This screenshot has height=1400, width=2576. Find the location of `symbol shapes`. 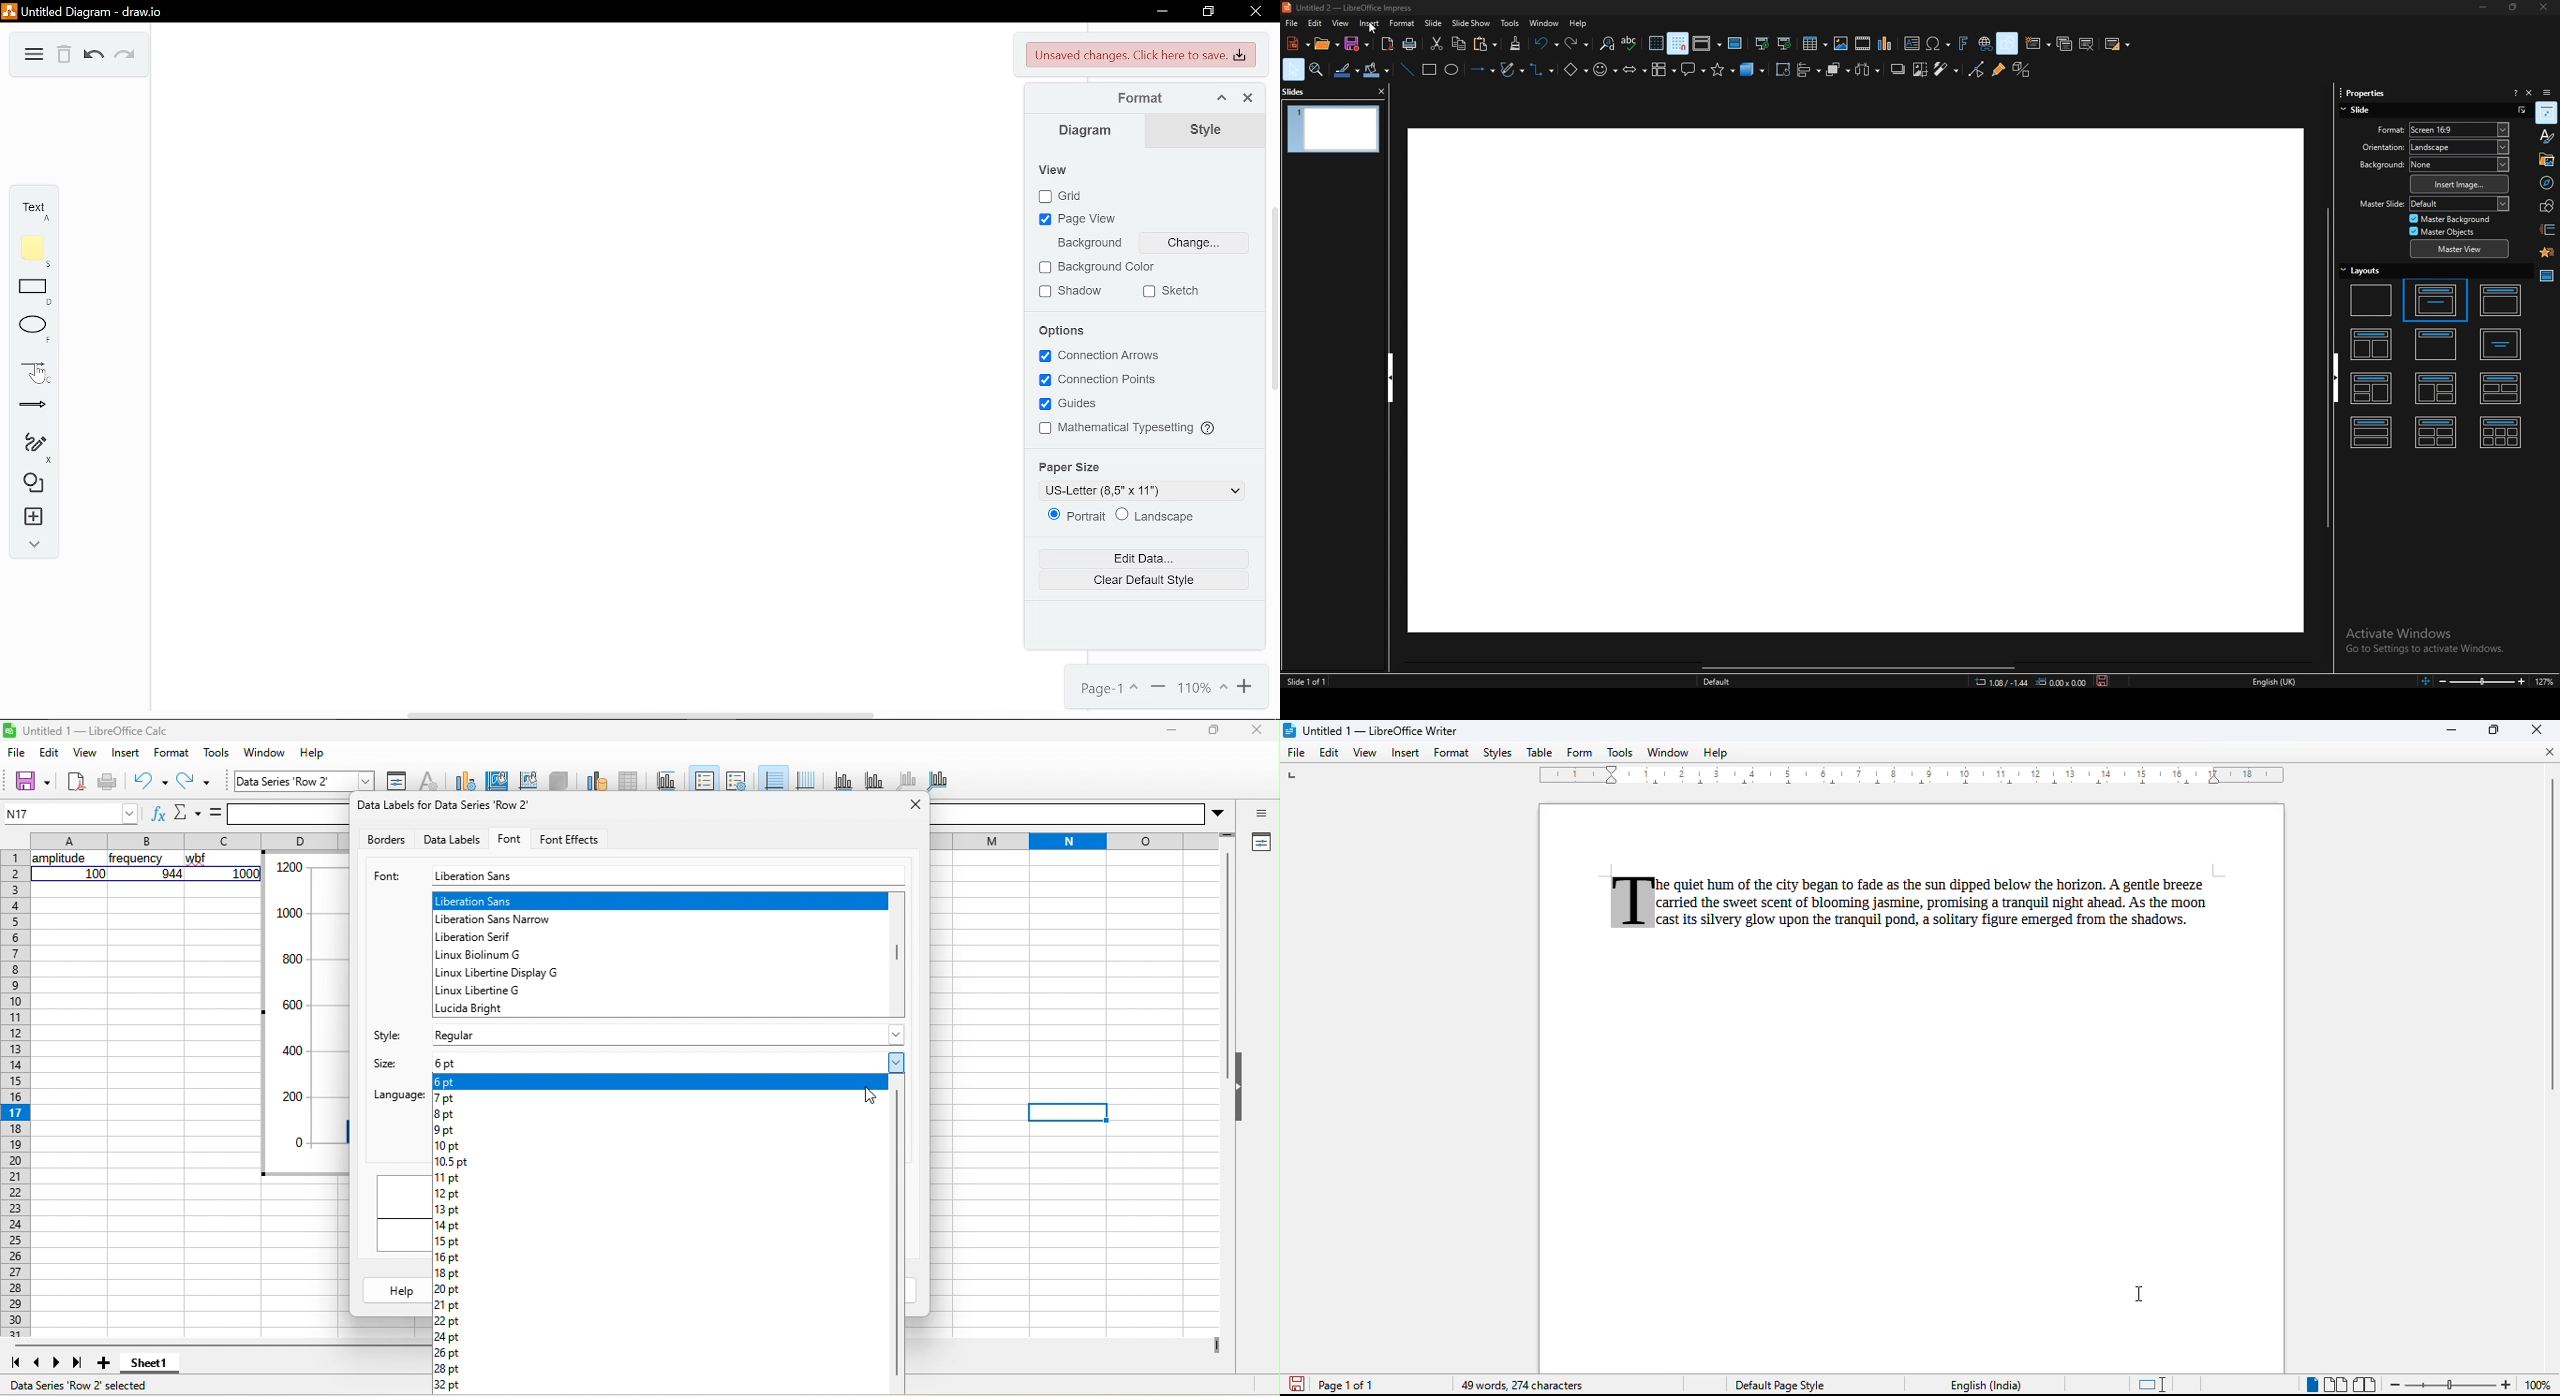

symbol shapes is located at coordinates (1606, 70).